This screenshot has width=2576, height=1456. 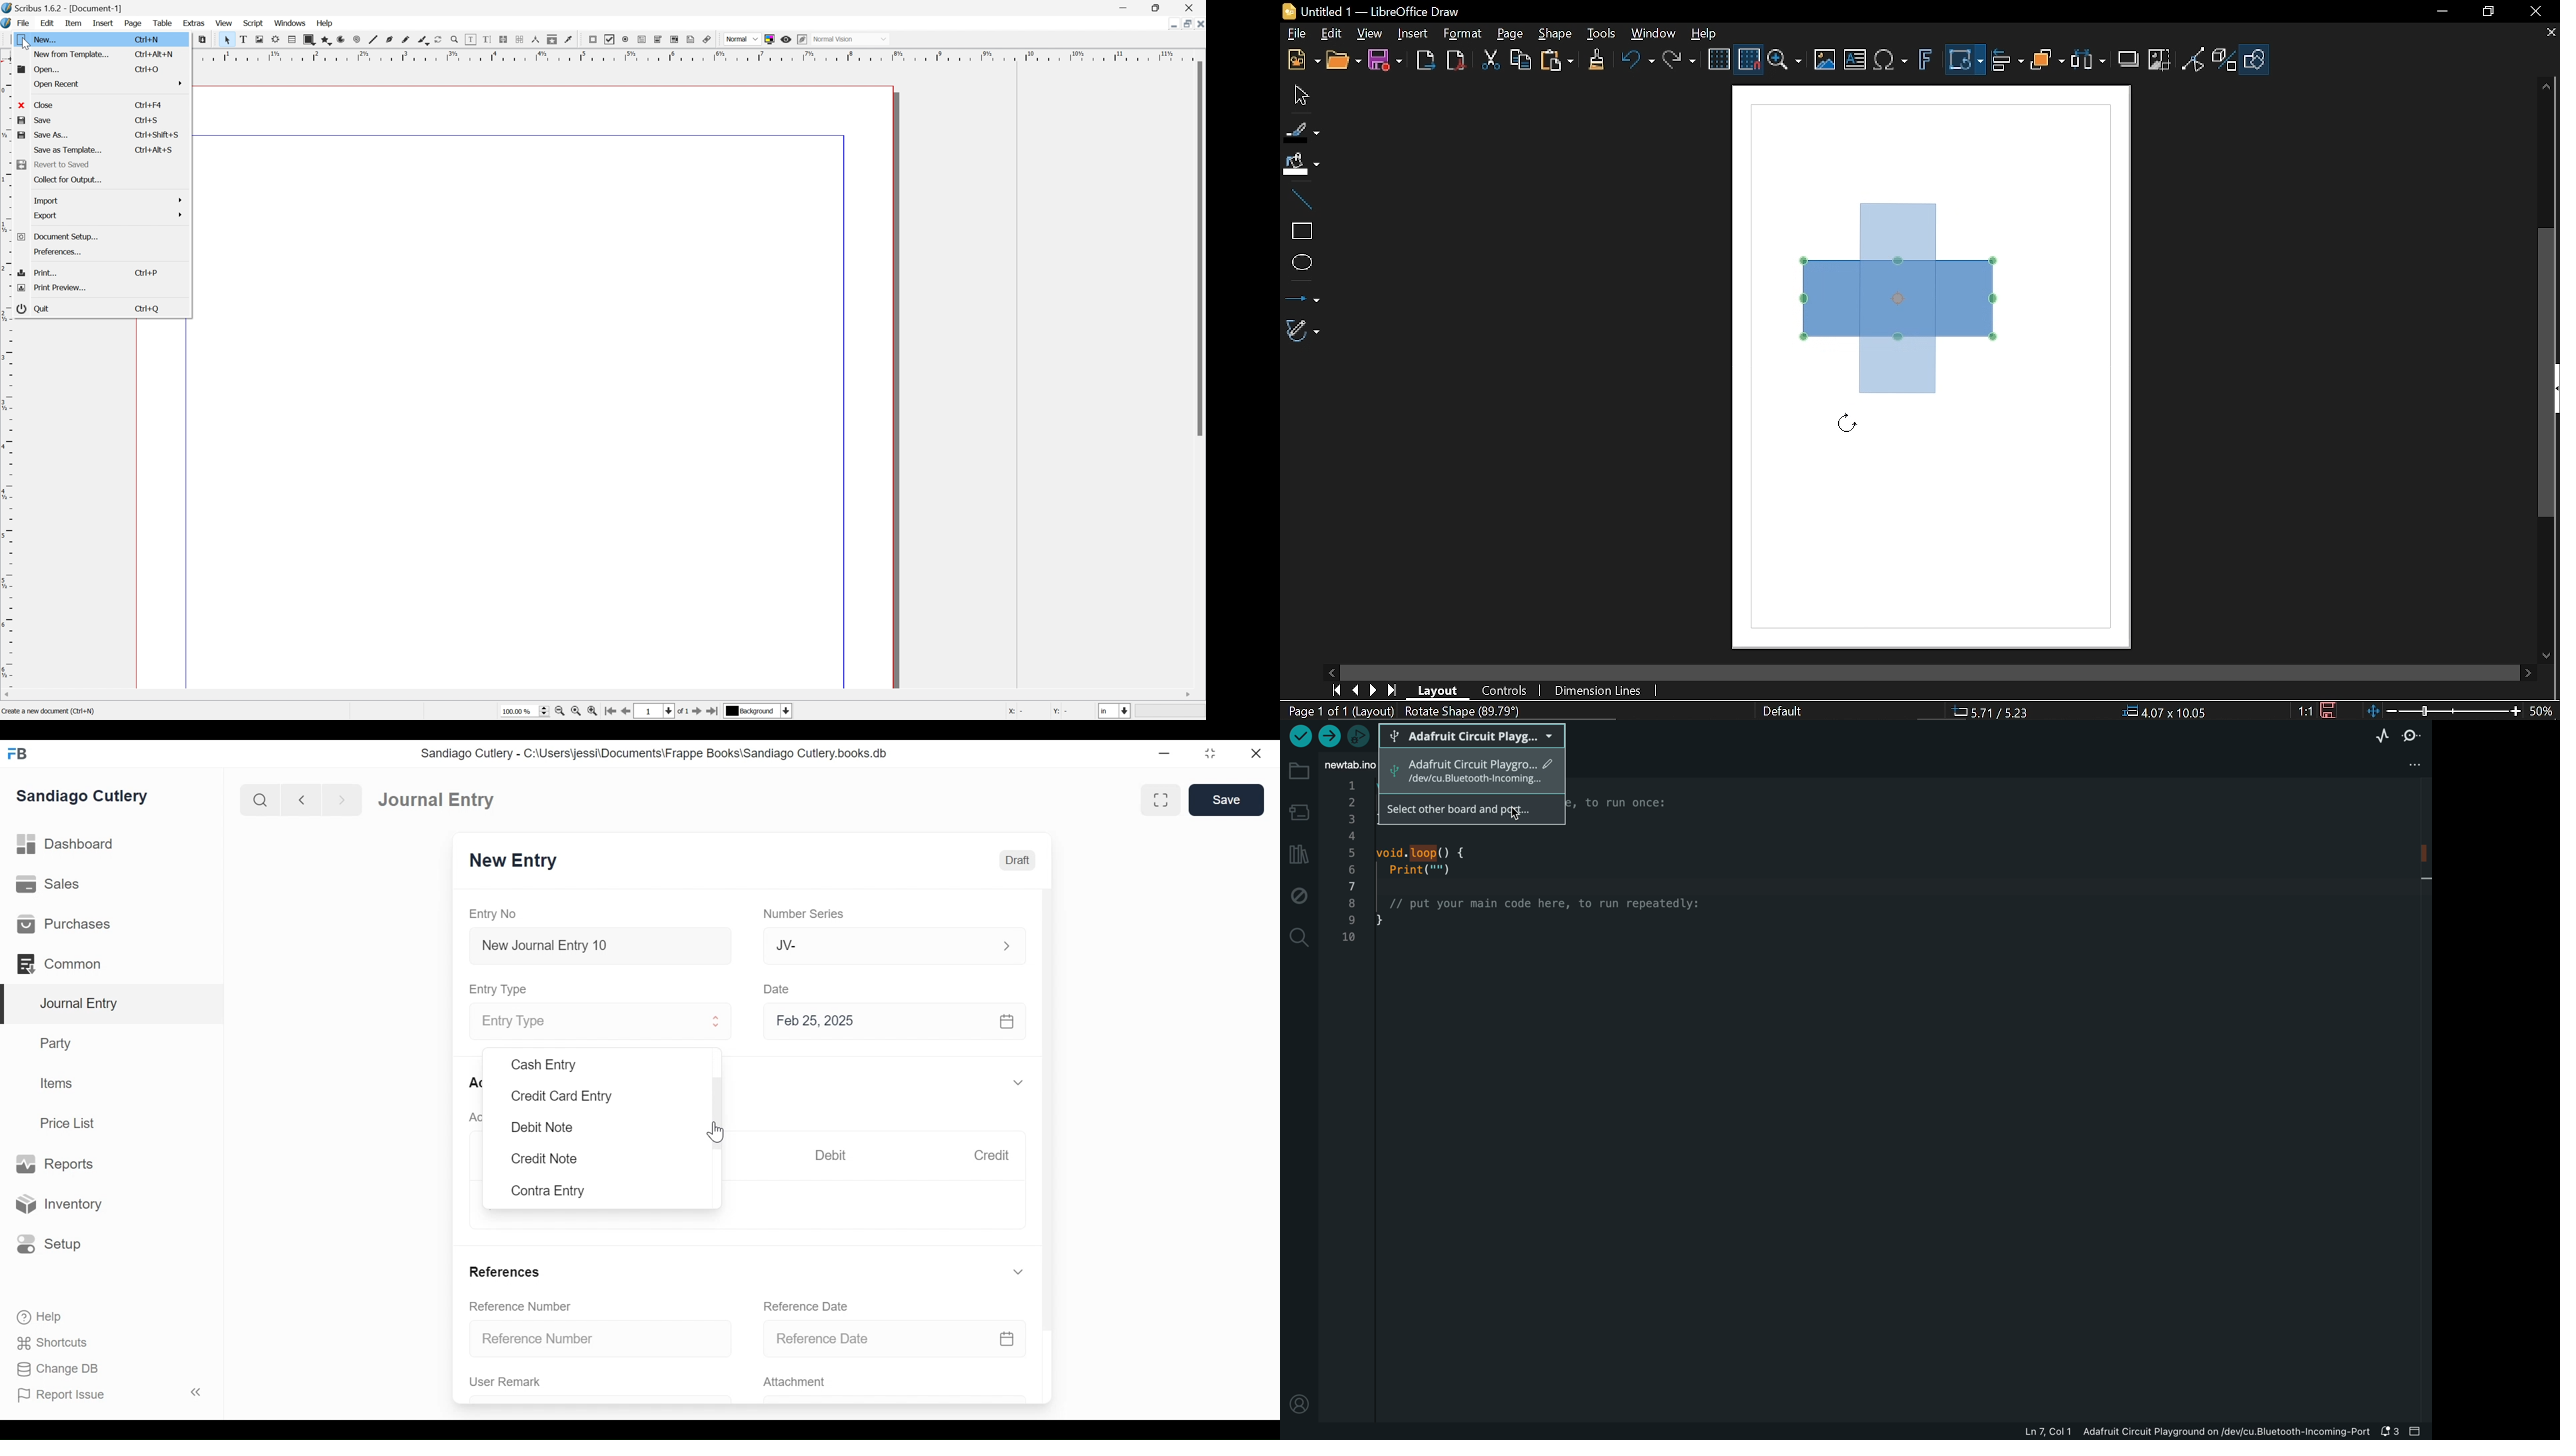 What do you see at coordinates (1300, 231) in the screenshot?
I see `Rectangle` at bounding box center [1300, 231].